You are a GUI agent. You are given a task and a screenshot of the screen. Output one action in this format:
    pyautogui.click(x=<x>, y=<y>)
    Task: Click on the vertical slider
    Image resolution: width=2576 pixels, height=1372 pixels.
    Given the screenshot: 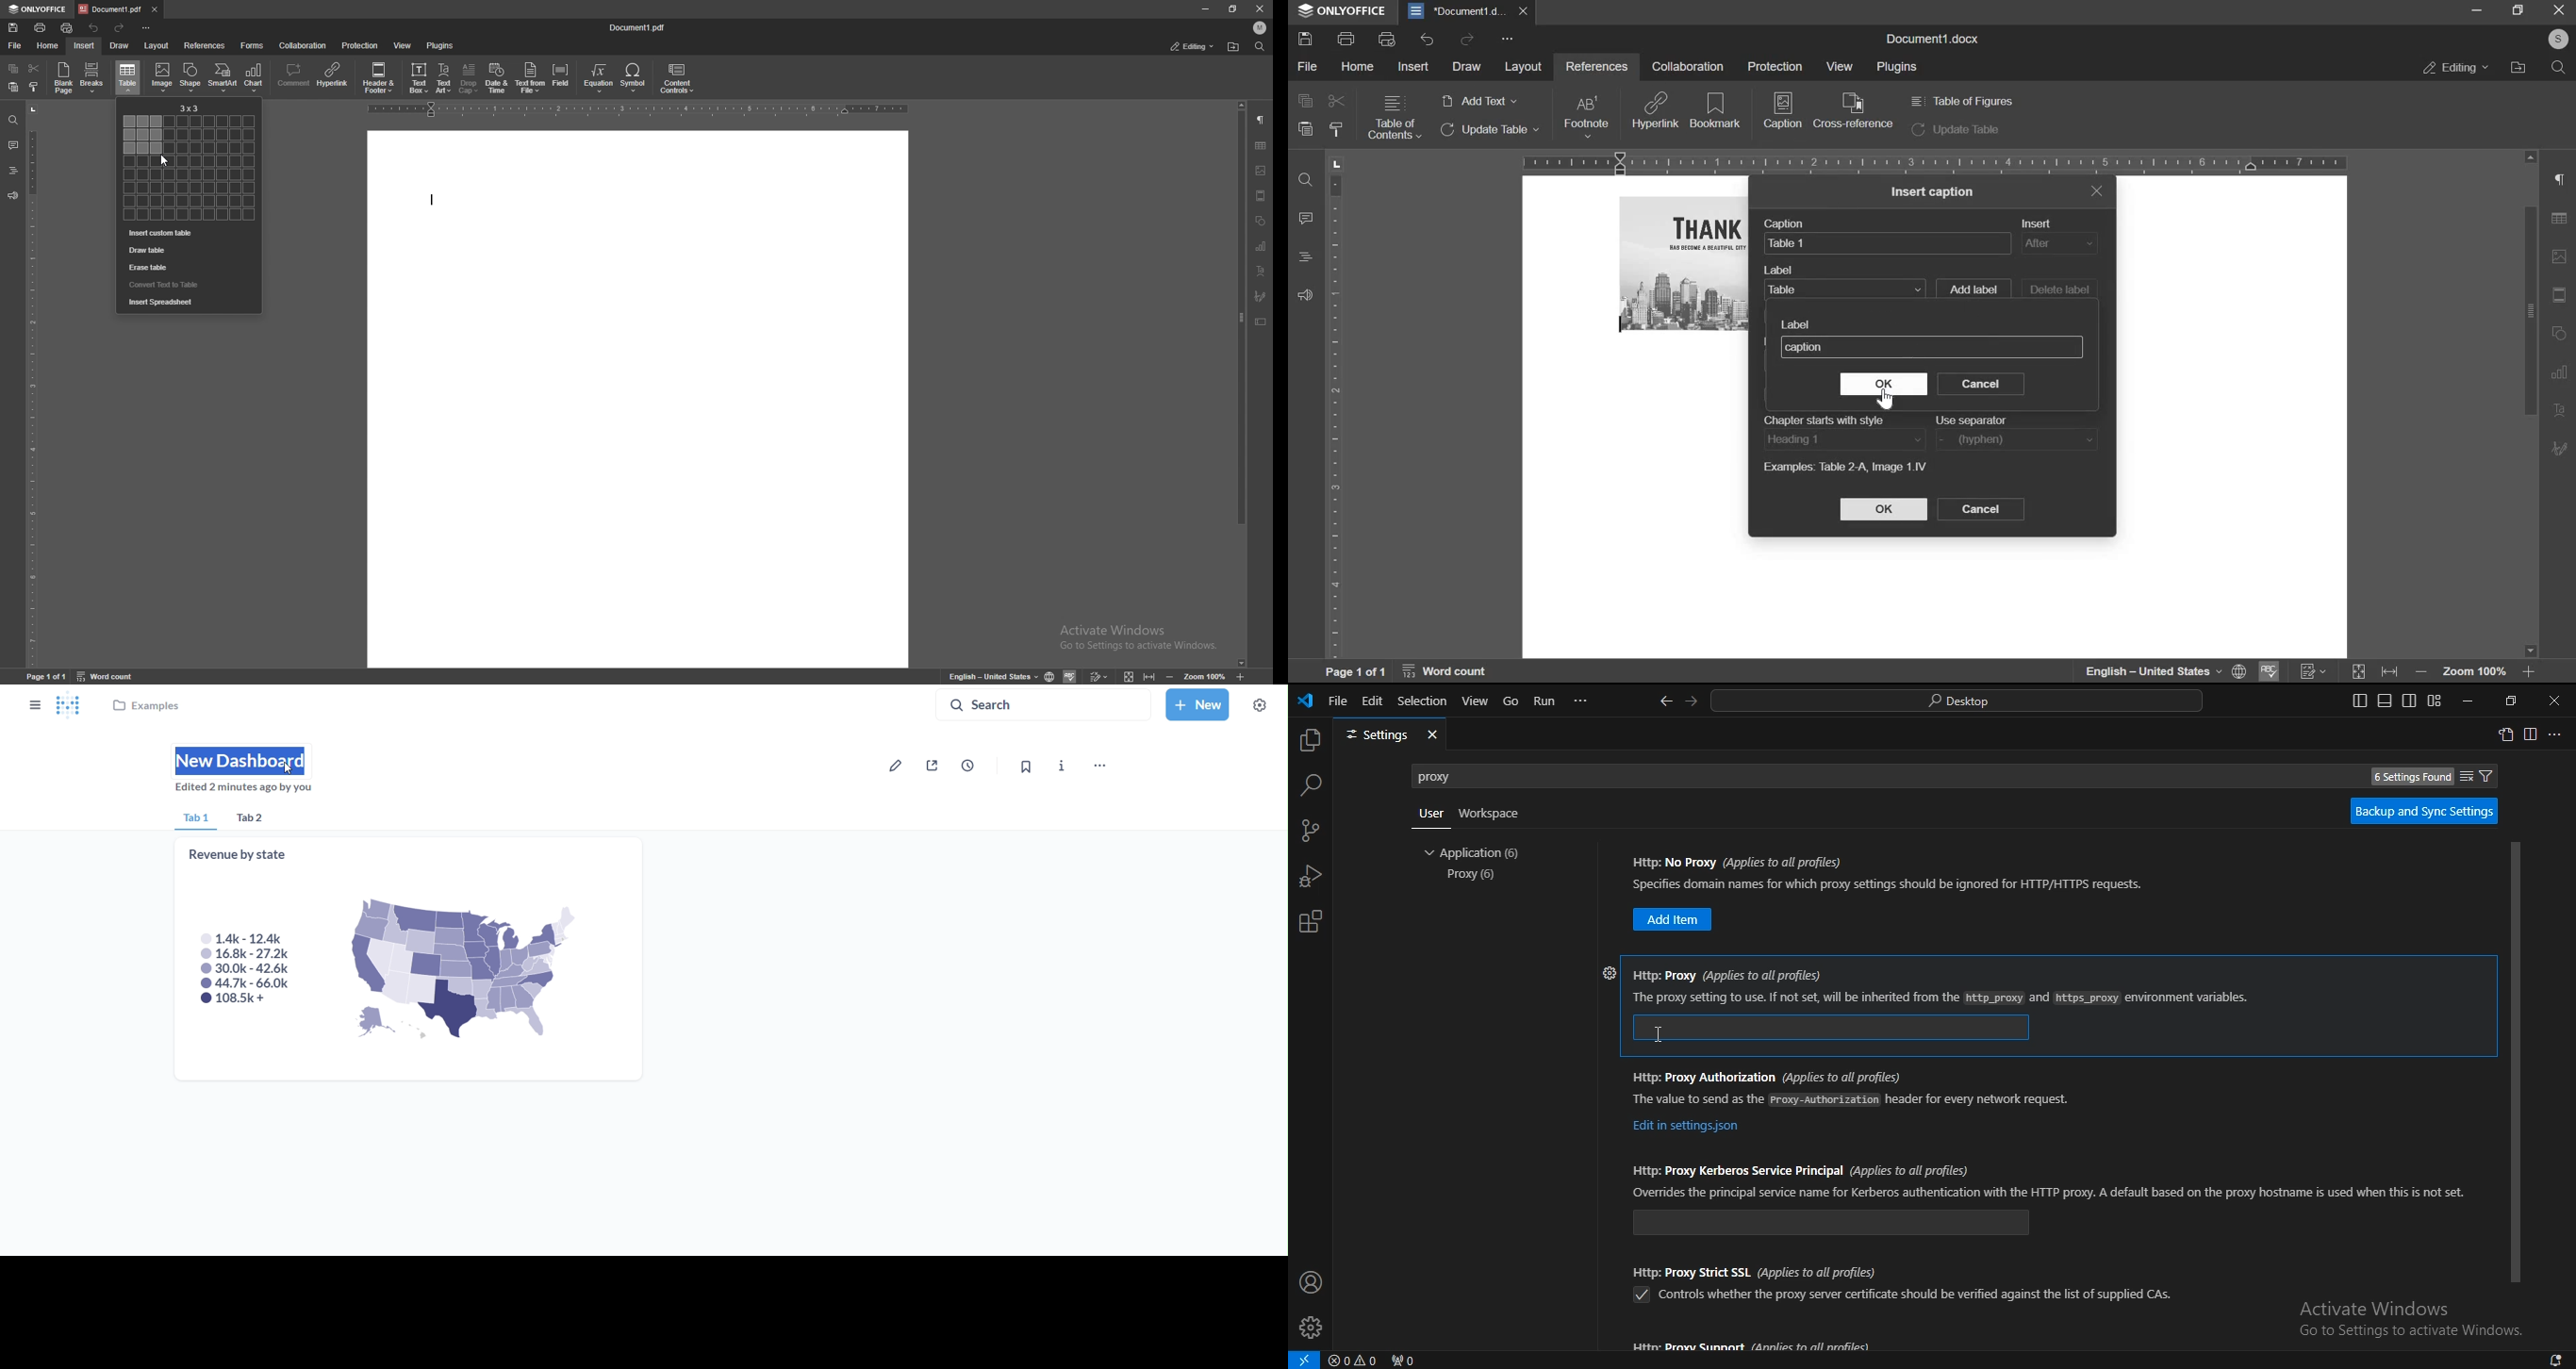 What is the action you would take?
    pyautogui.click(x=2530, y=404)
    